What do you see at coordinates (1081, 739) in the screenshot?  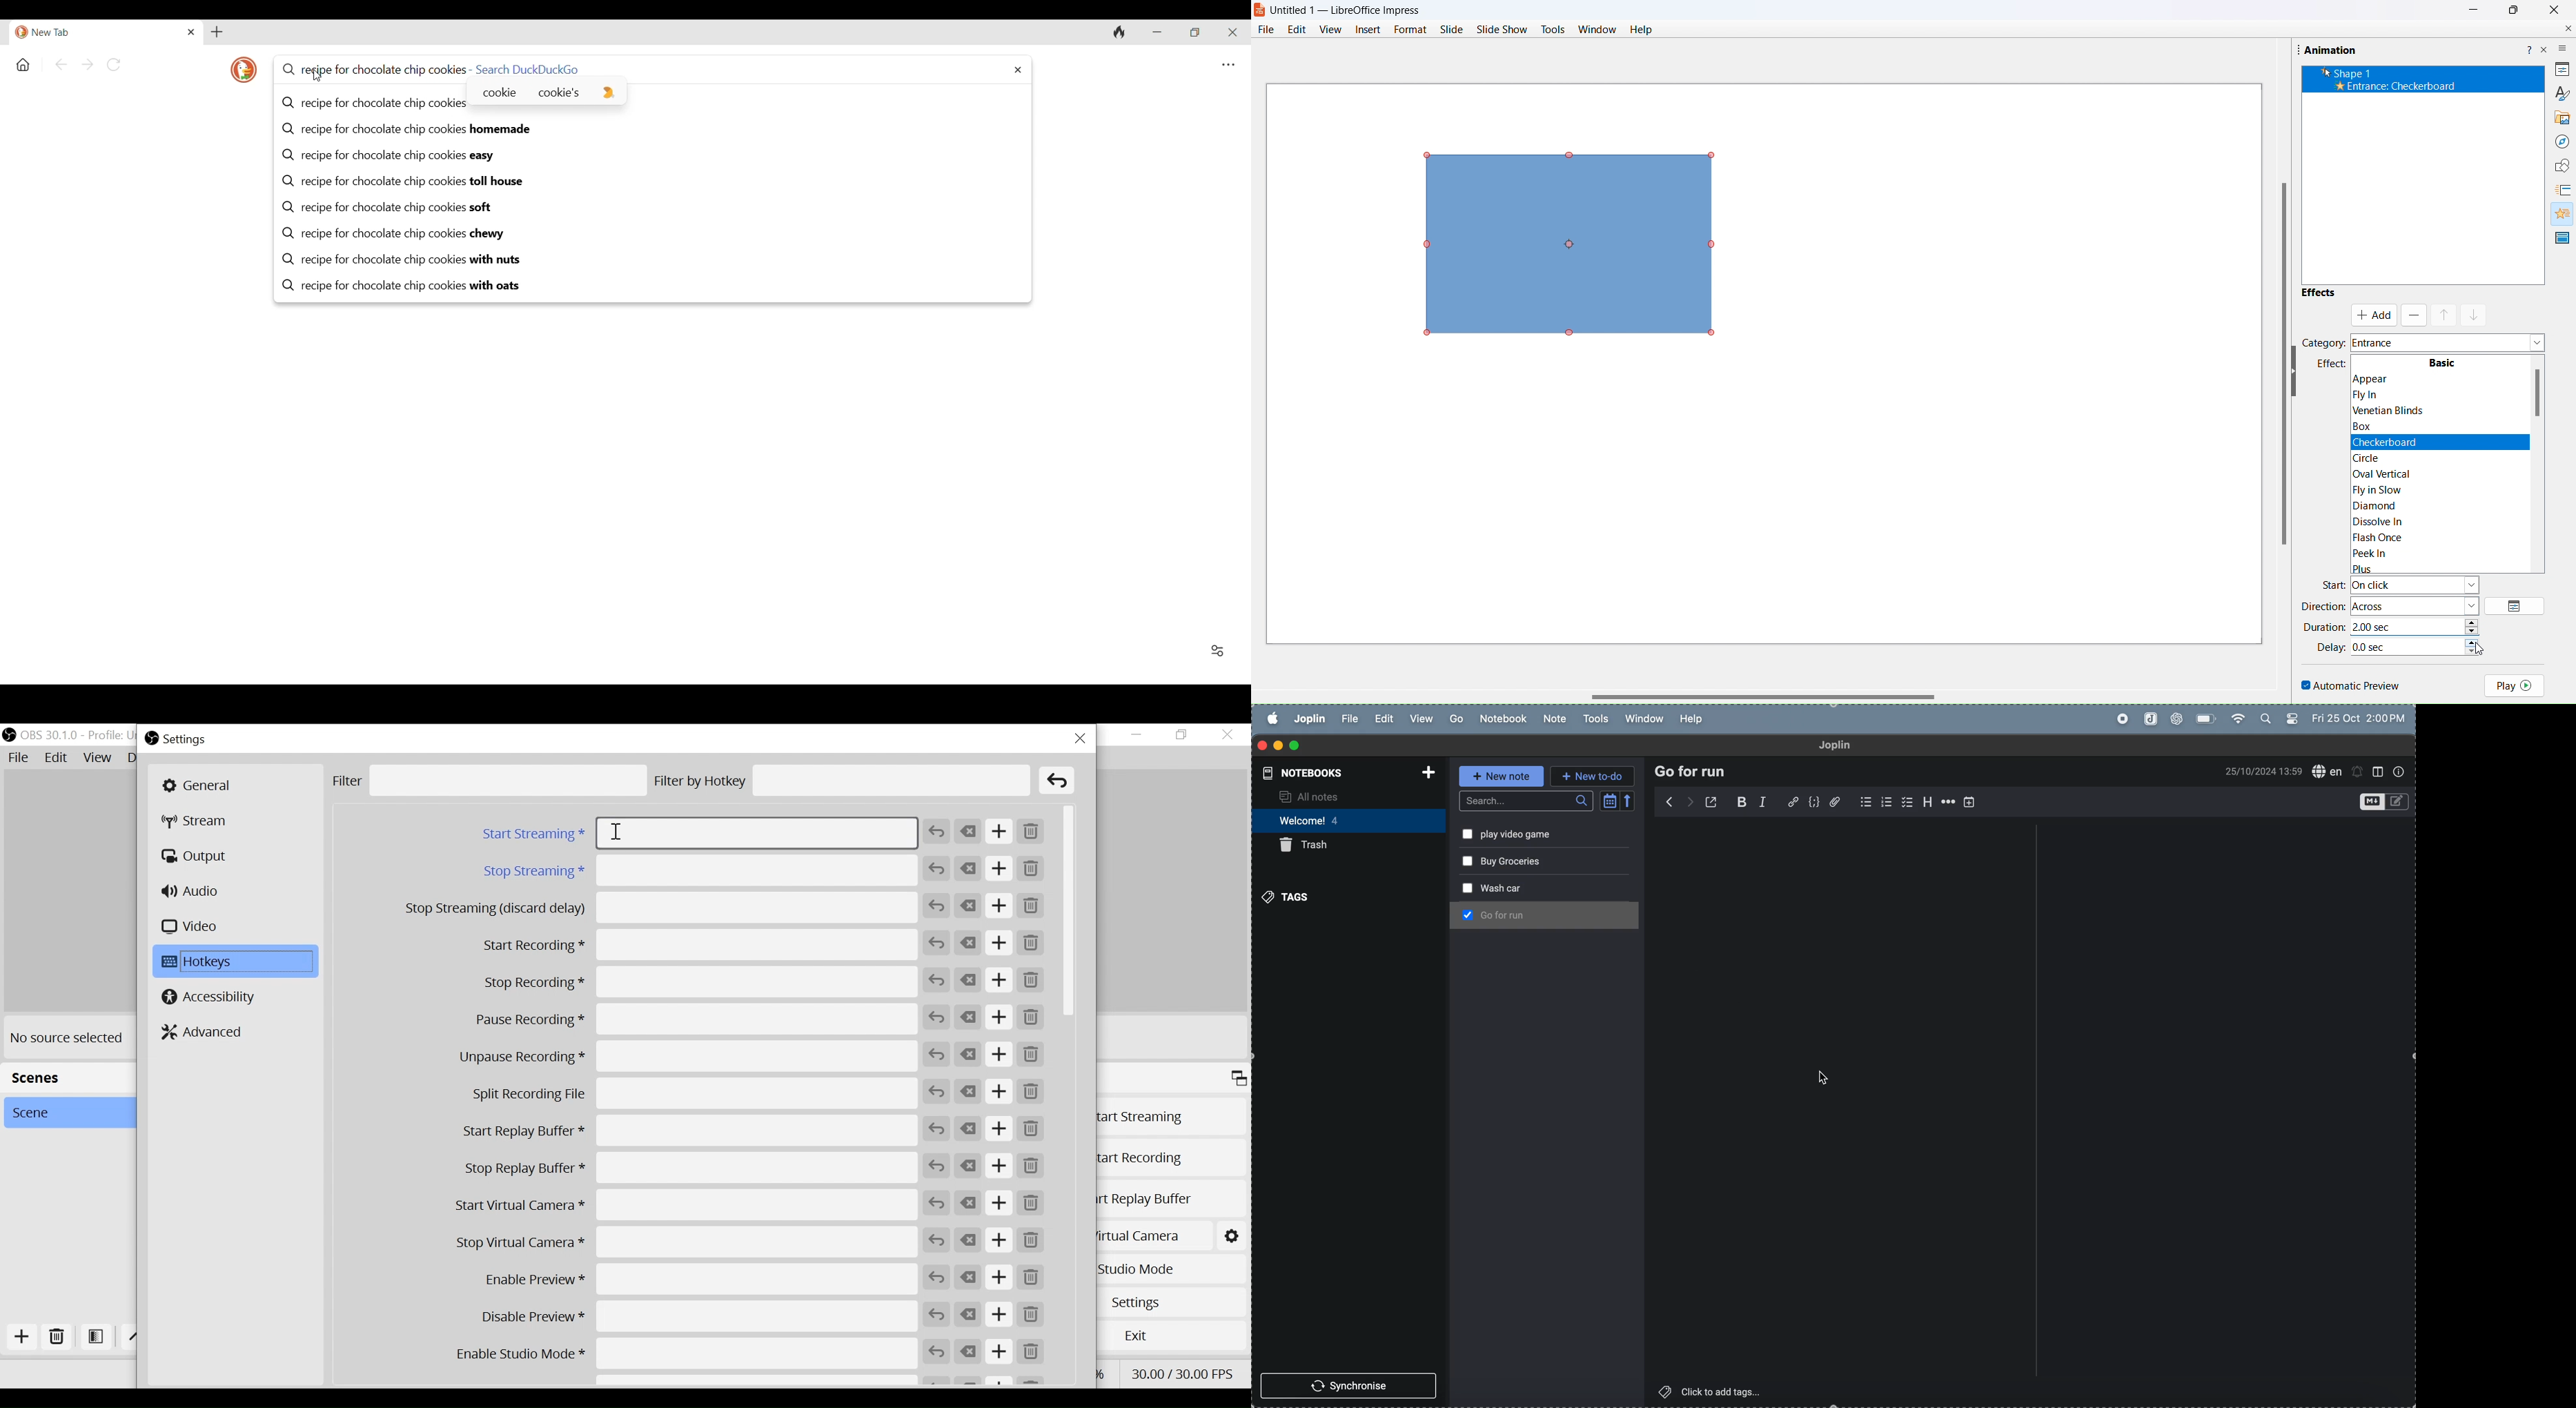 I see `Close` at bounding box center [1081, 739].